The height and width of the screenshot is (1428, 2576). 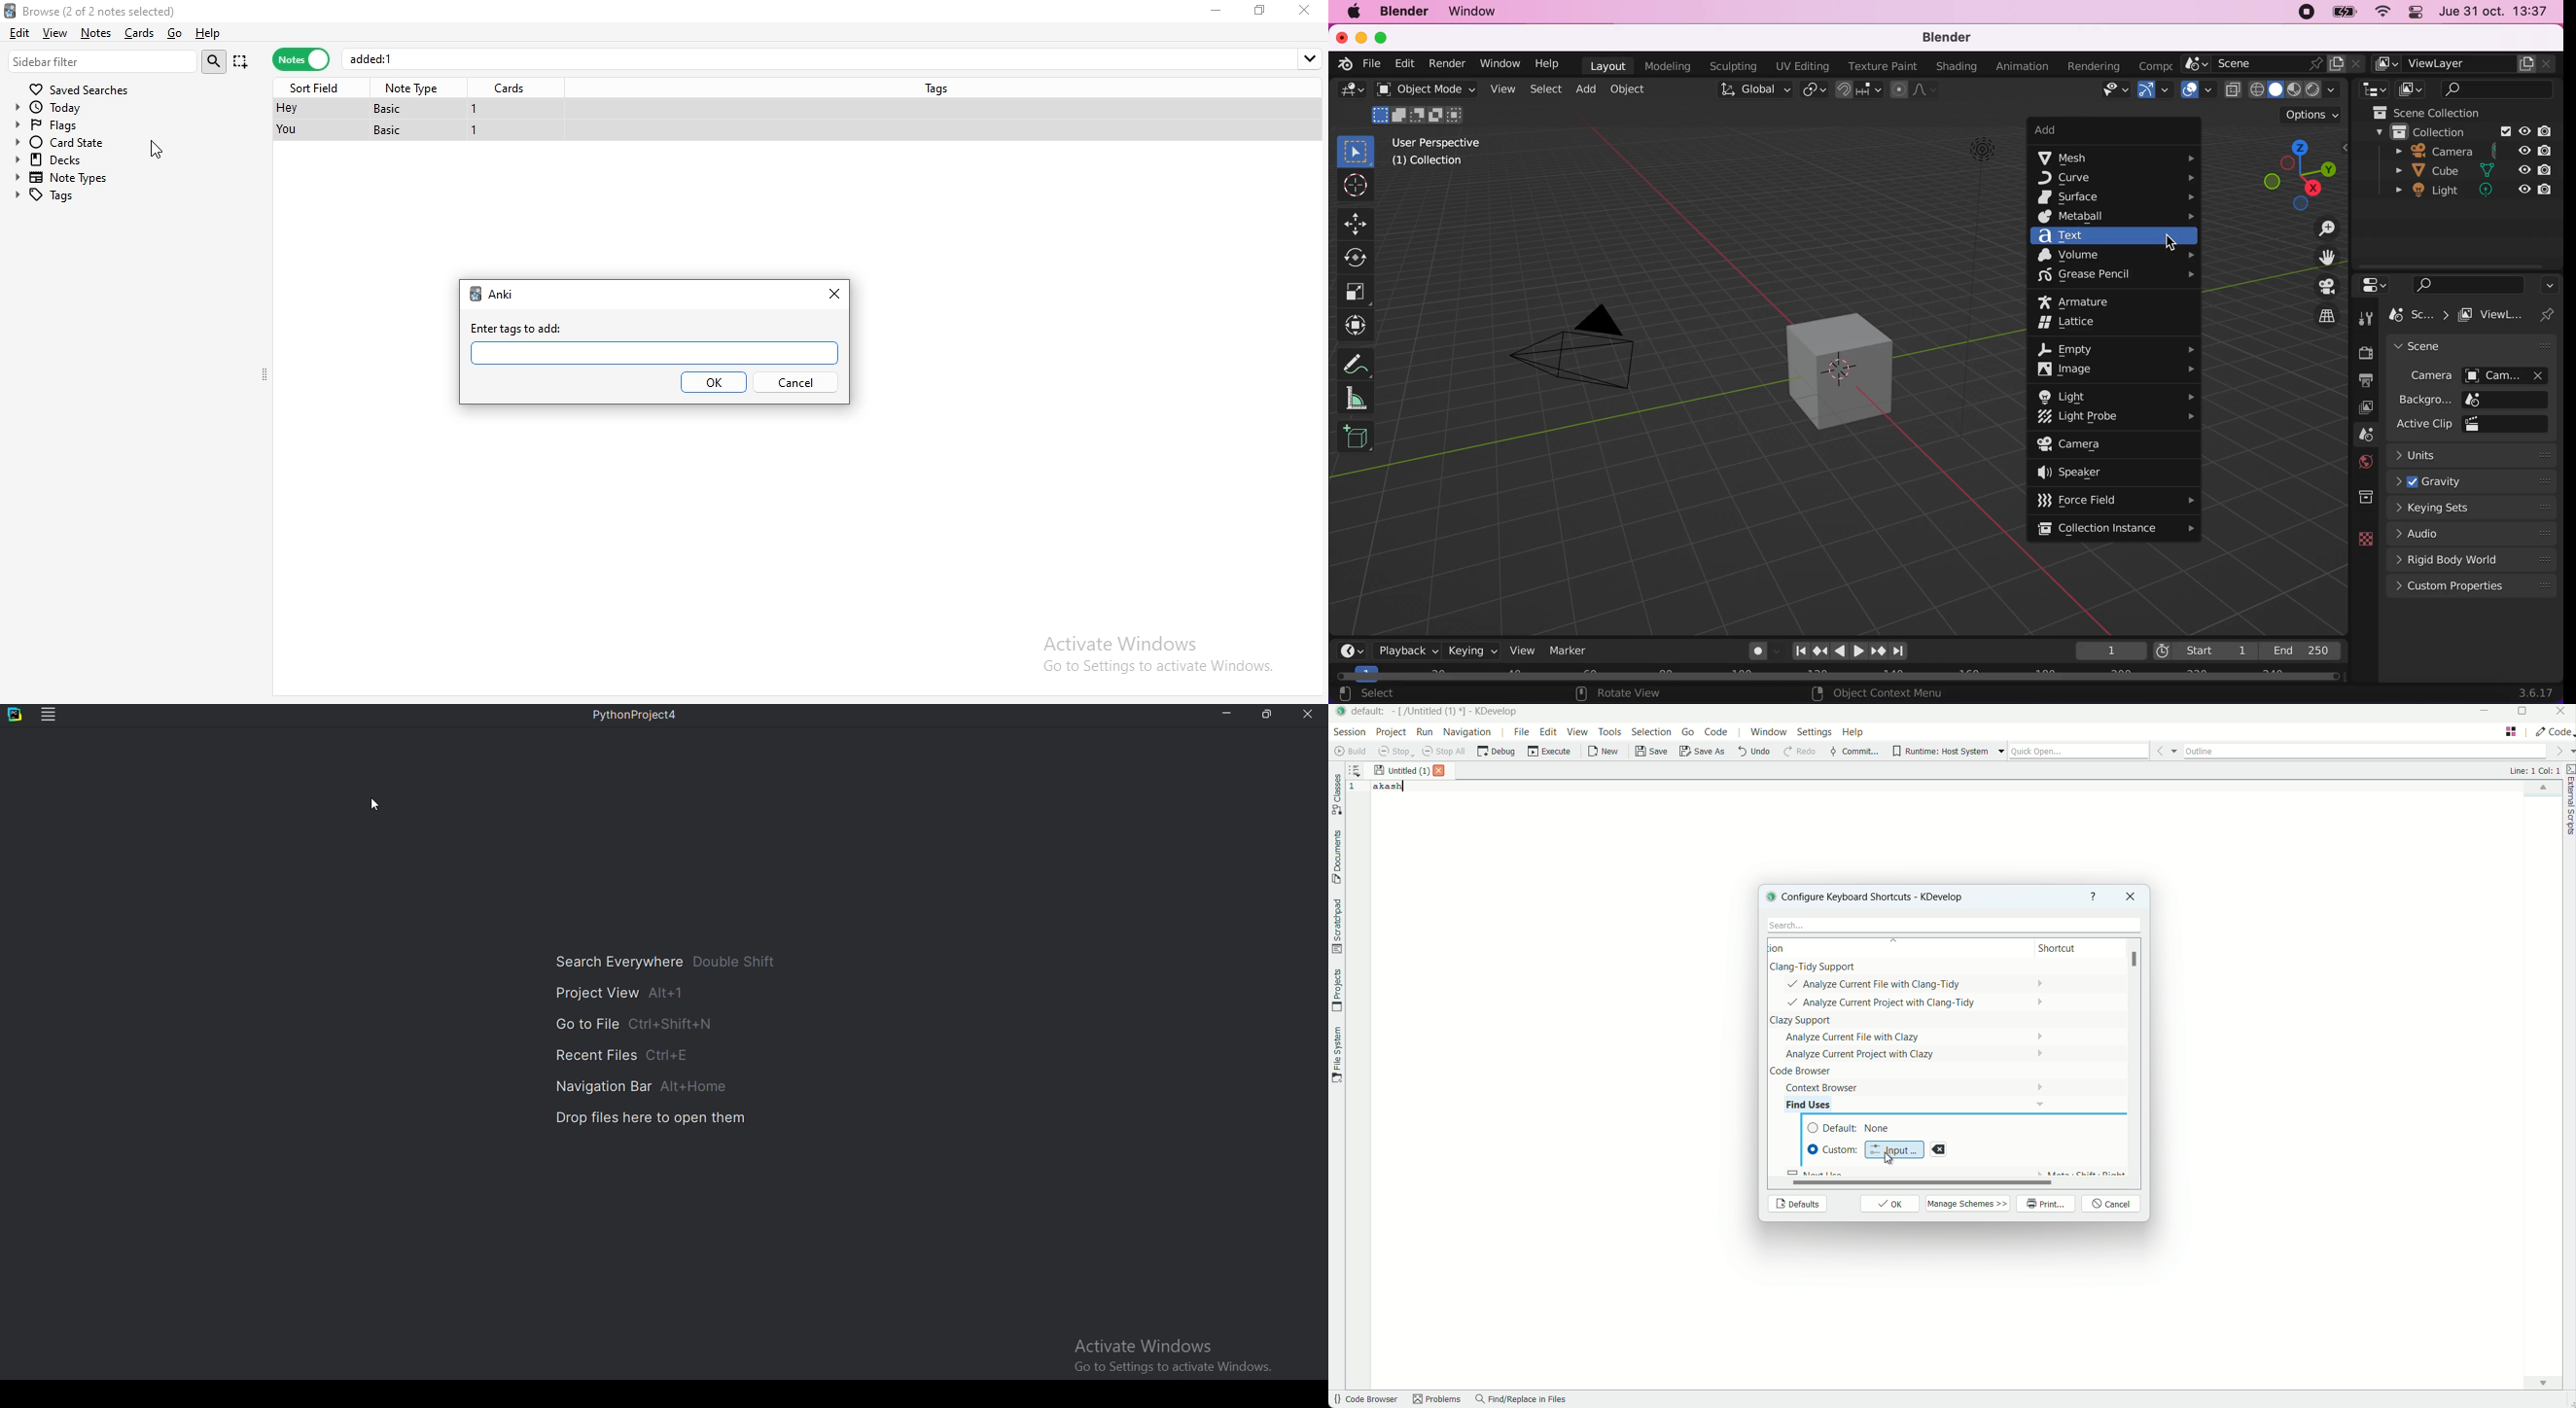 What do you see at coordinates (1228, 714) in the screenshot?
I see `minimize` at bounding box center [1228, 714].